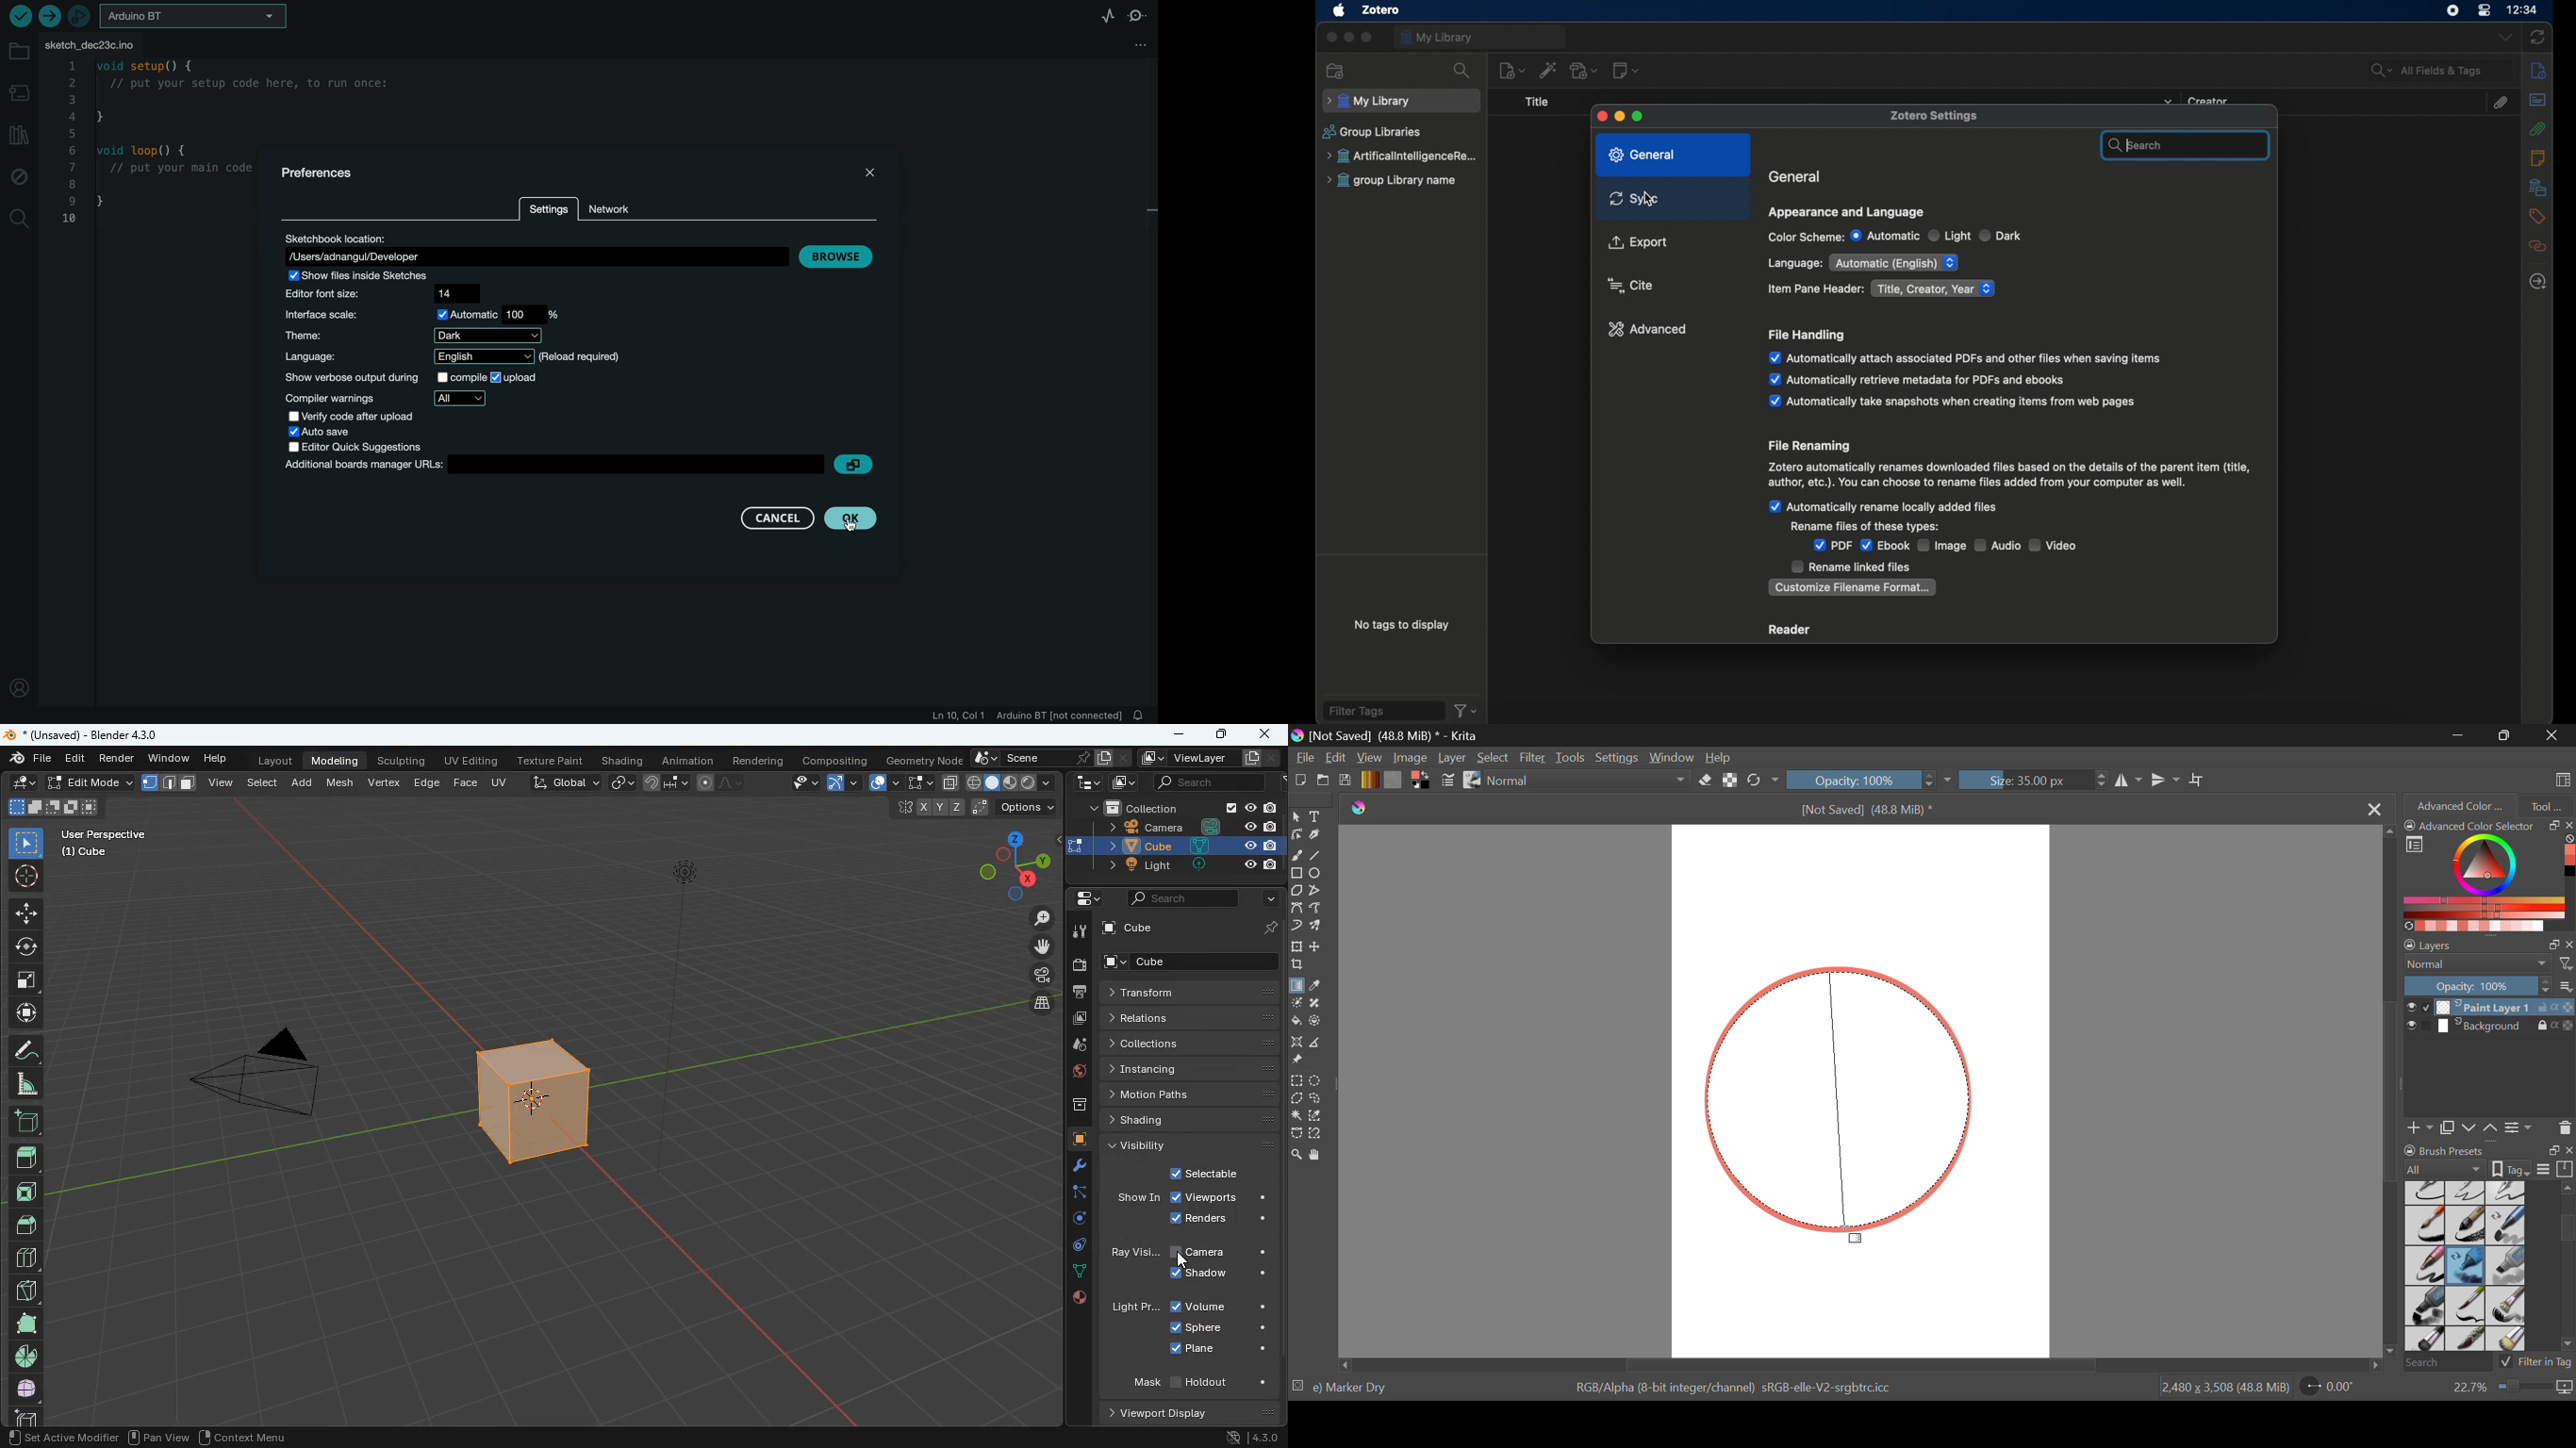  I want to click on slider, so click(2561, 1266).